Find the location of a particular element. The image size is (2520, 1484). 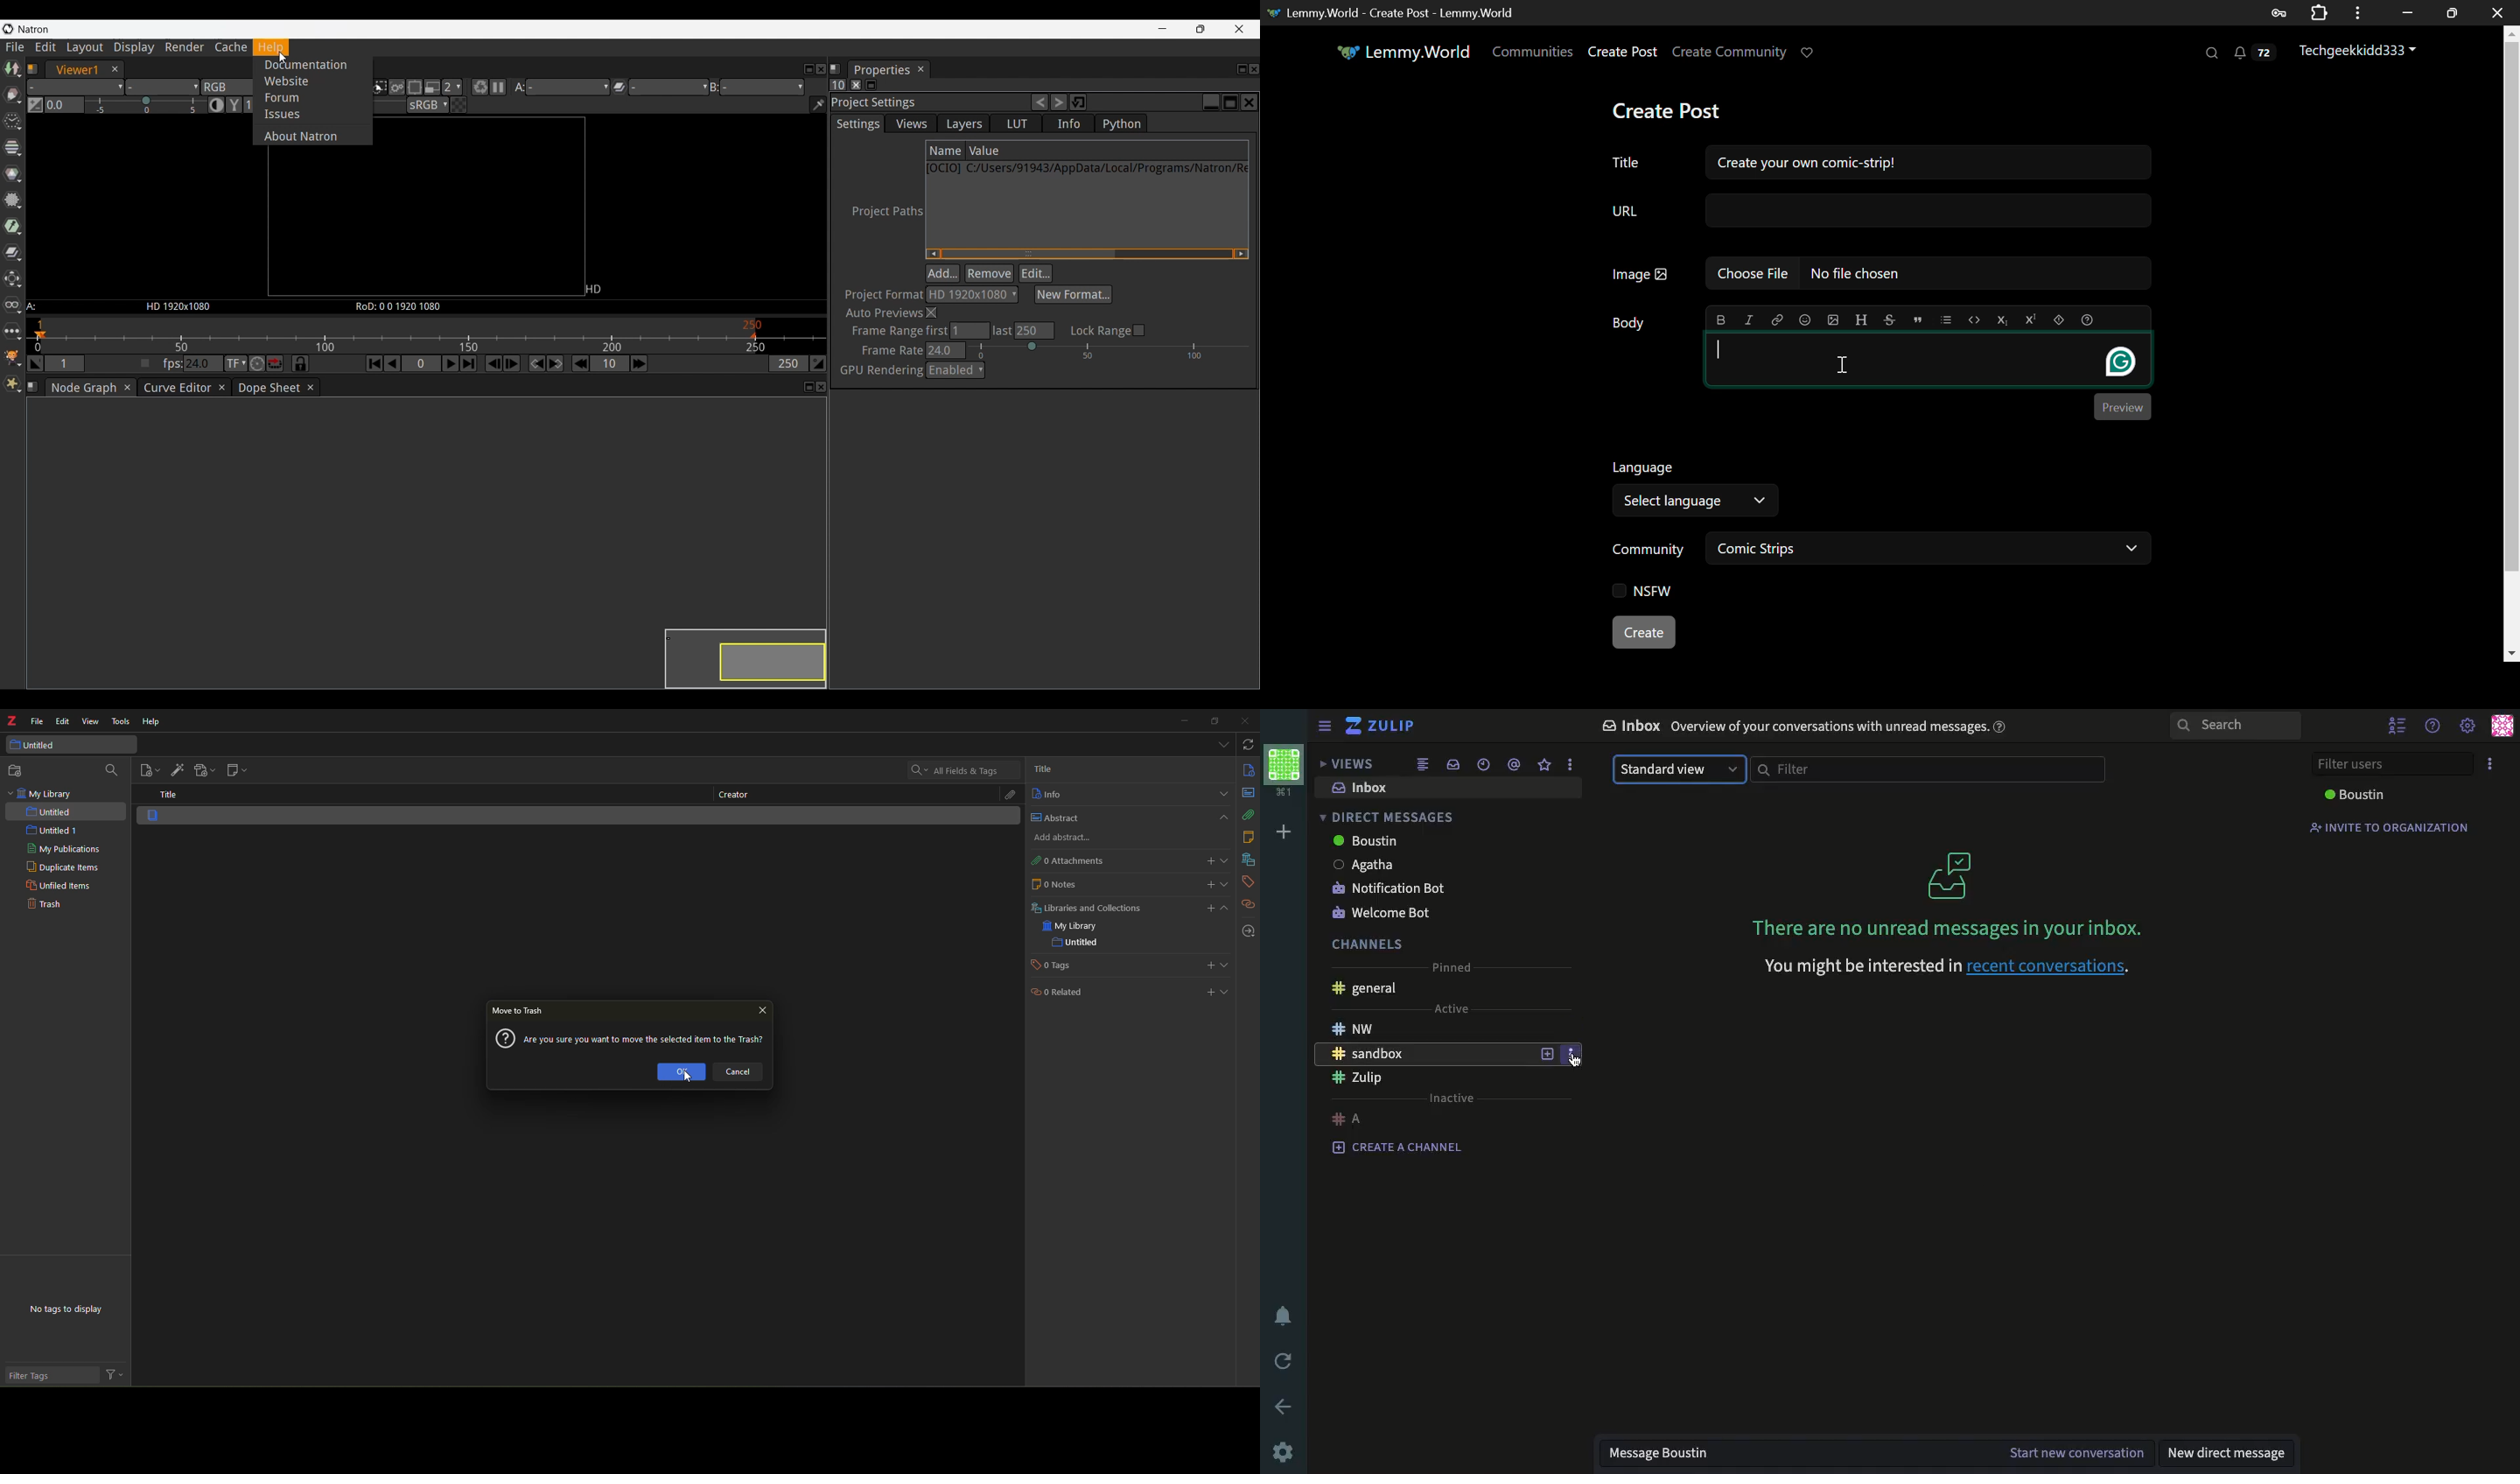

add attachment is located at coordinates (203, 771).